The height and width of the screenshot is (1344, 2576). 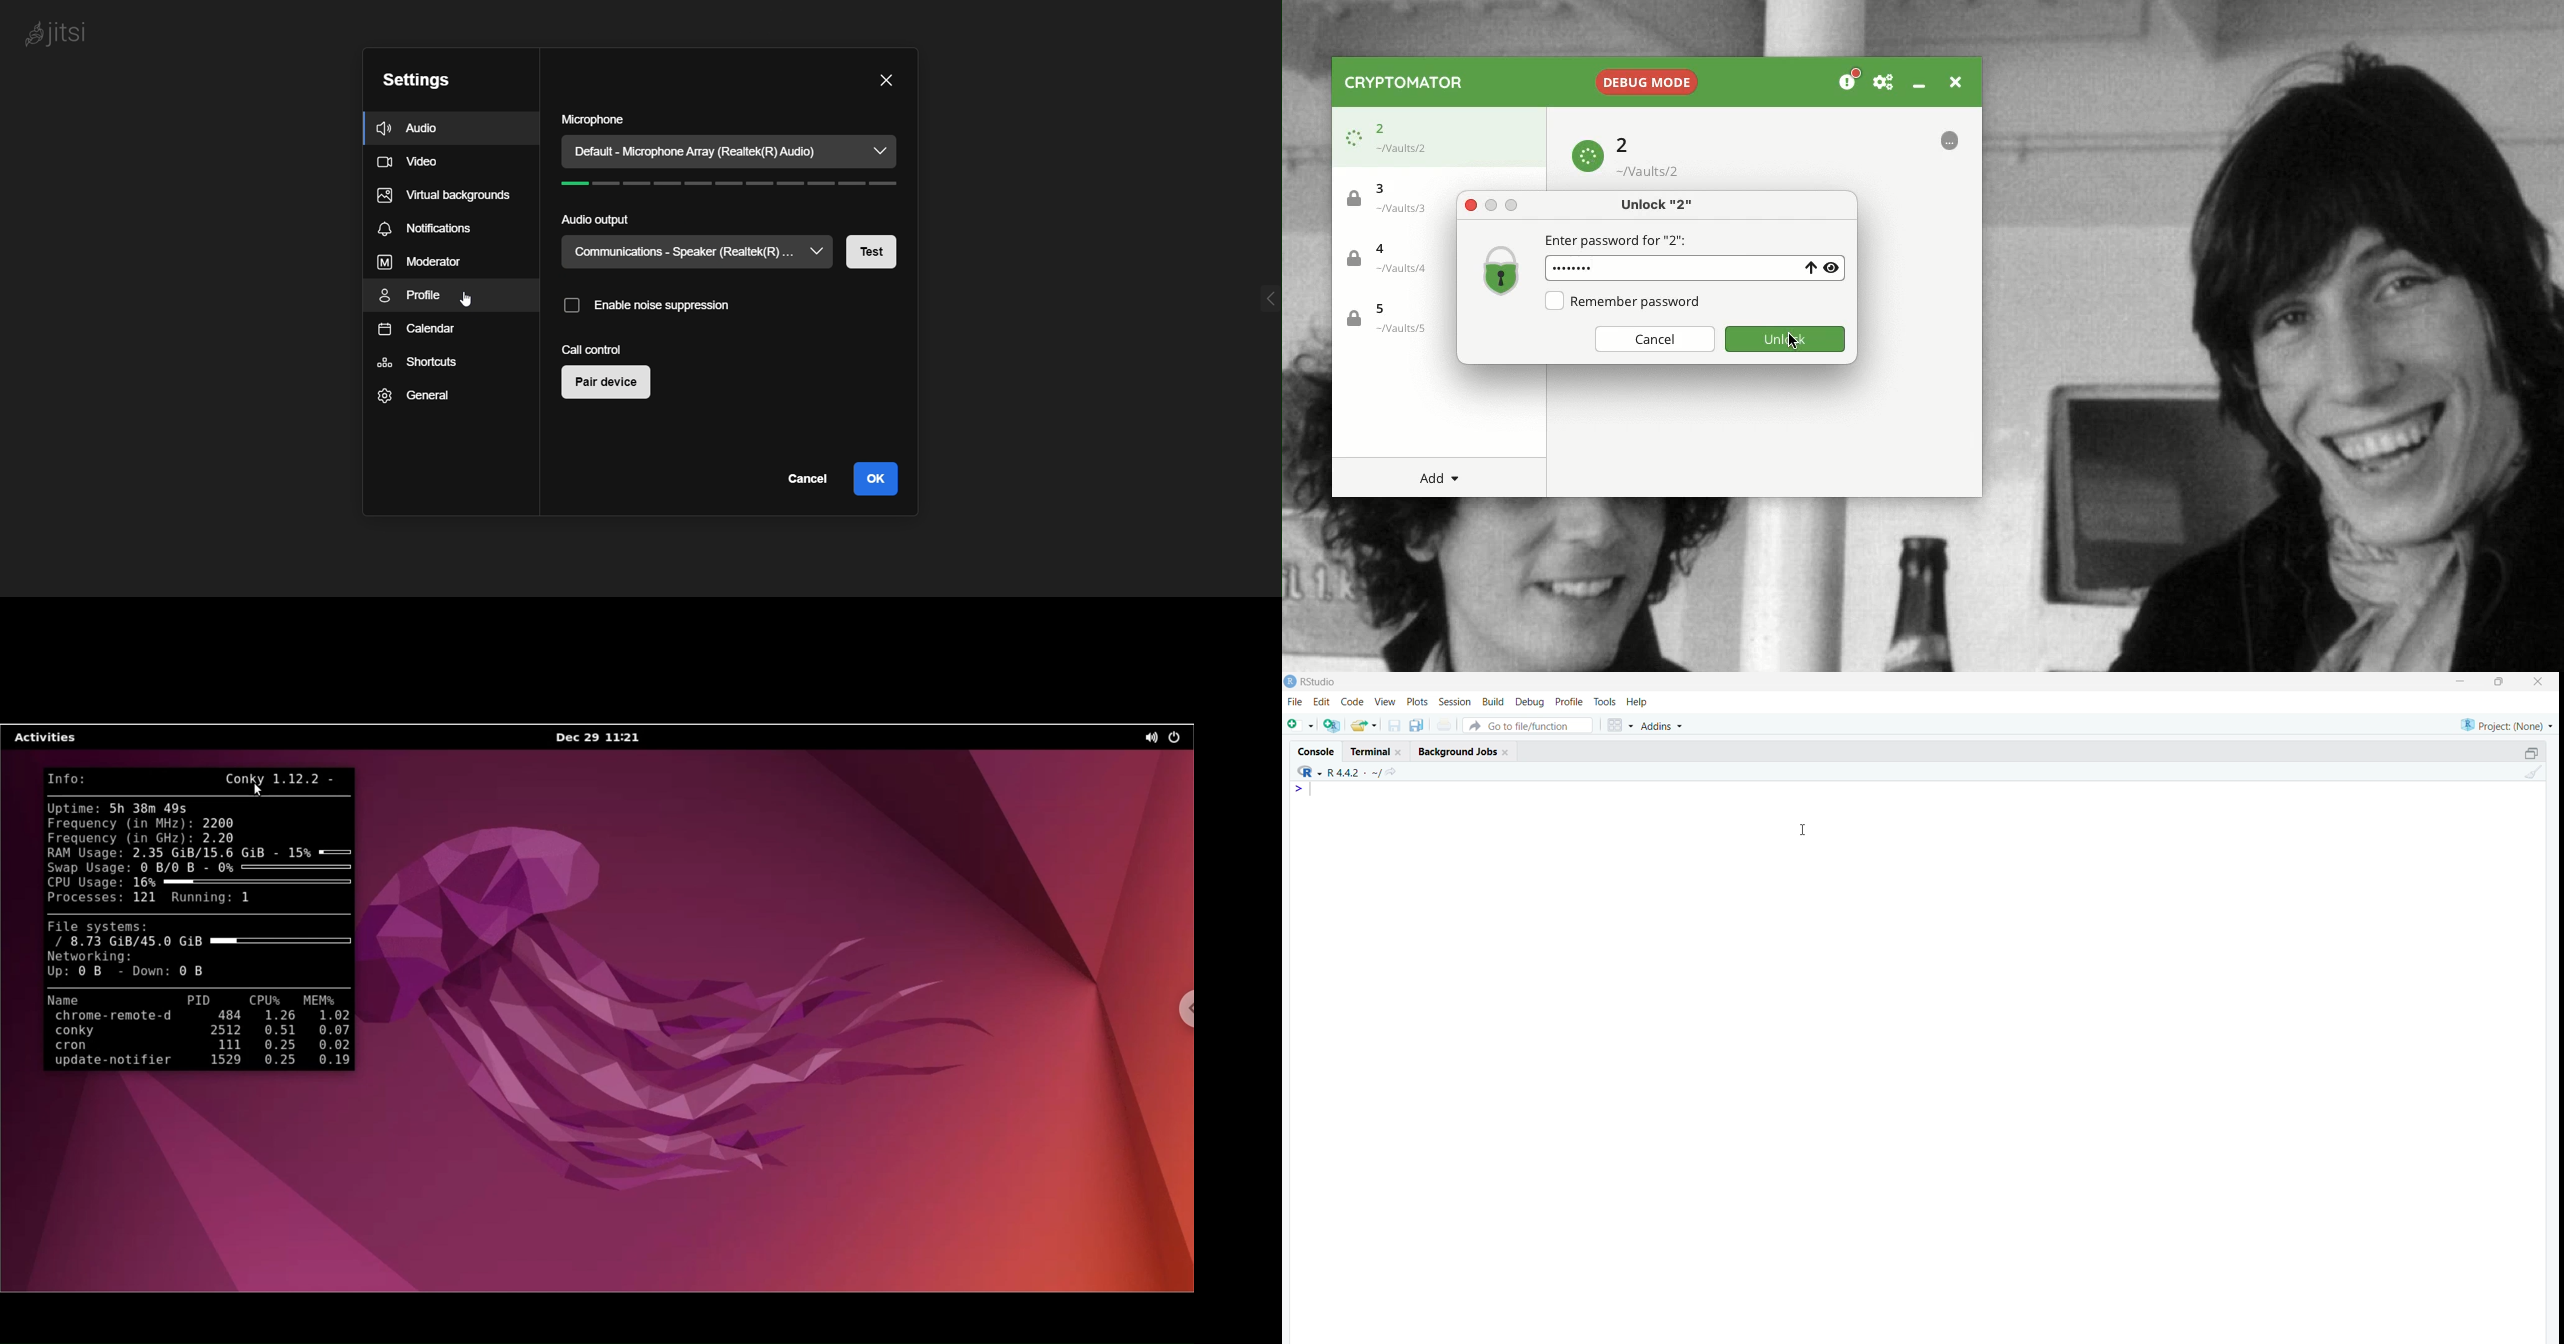 What do you see at coordinates (1804, 830) in the screenshot?
I see `cursor` at bounding box center [1804, 830].